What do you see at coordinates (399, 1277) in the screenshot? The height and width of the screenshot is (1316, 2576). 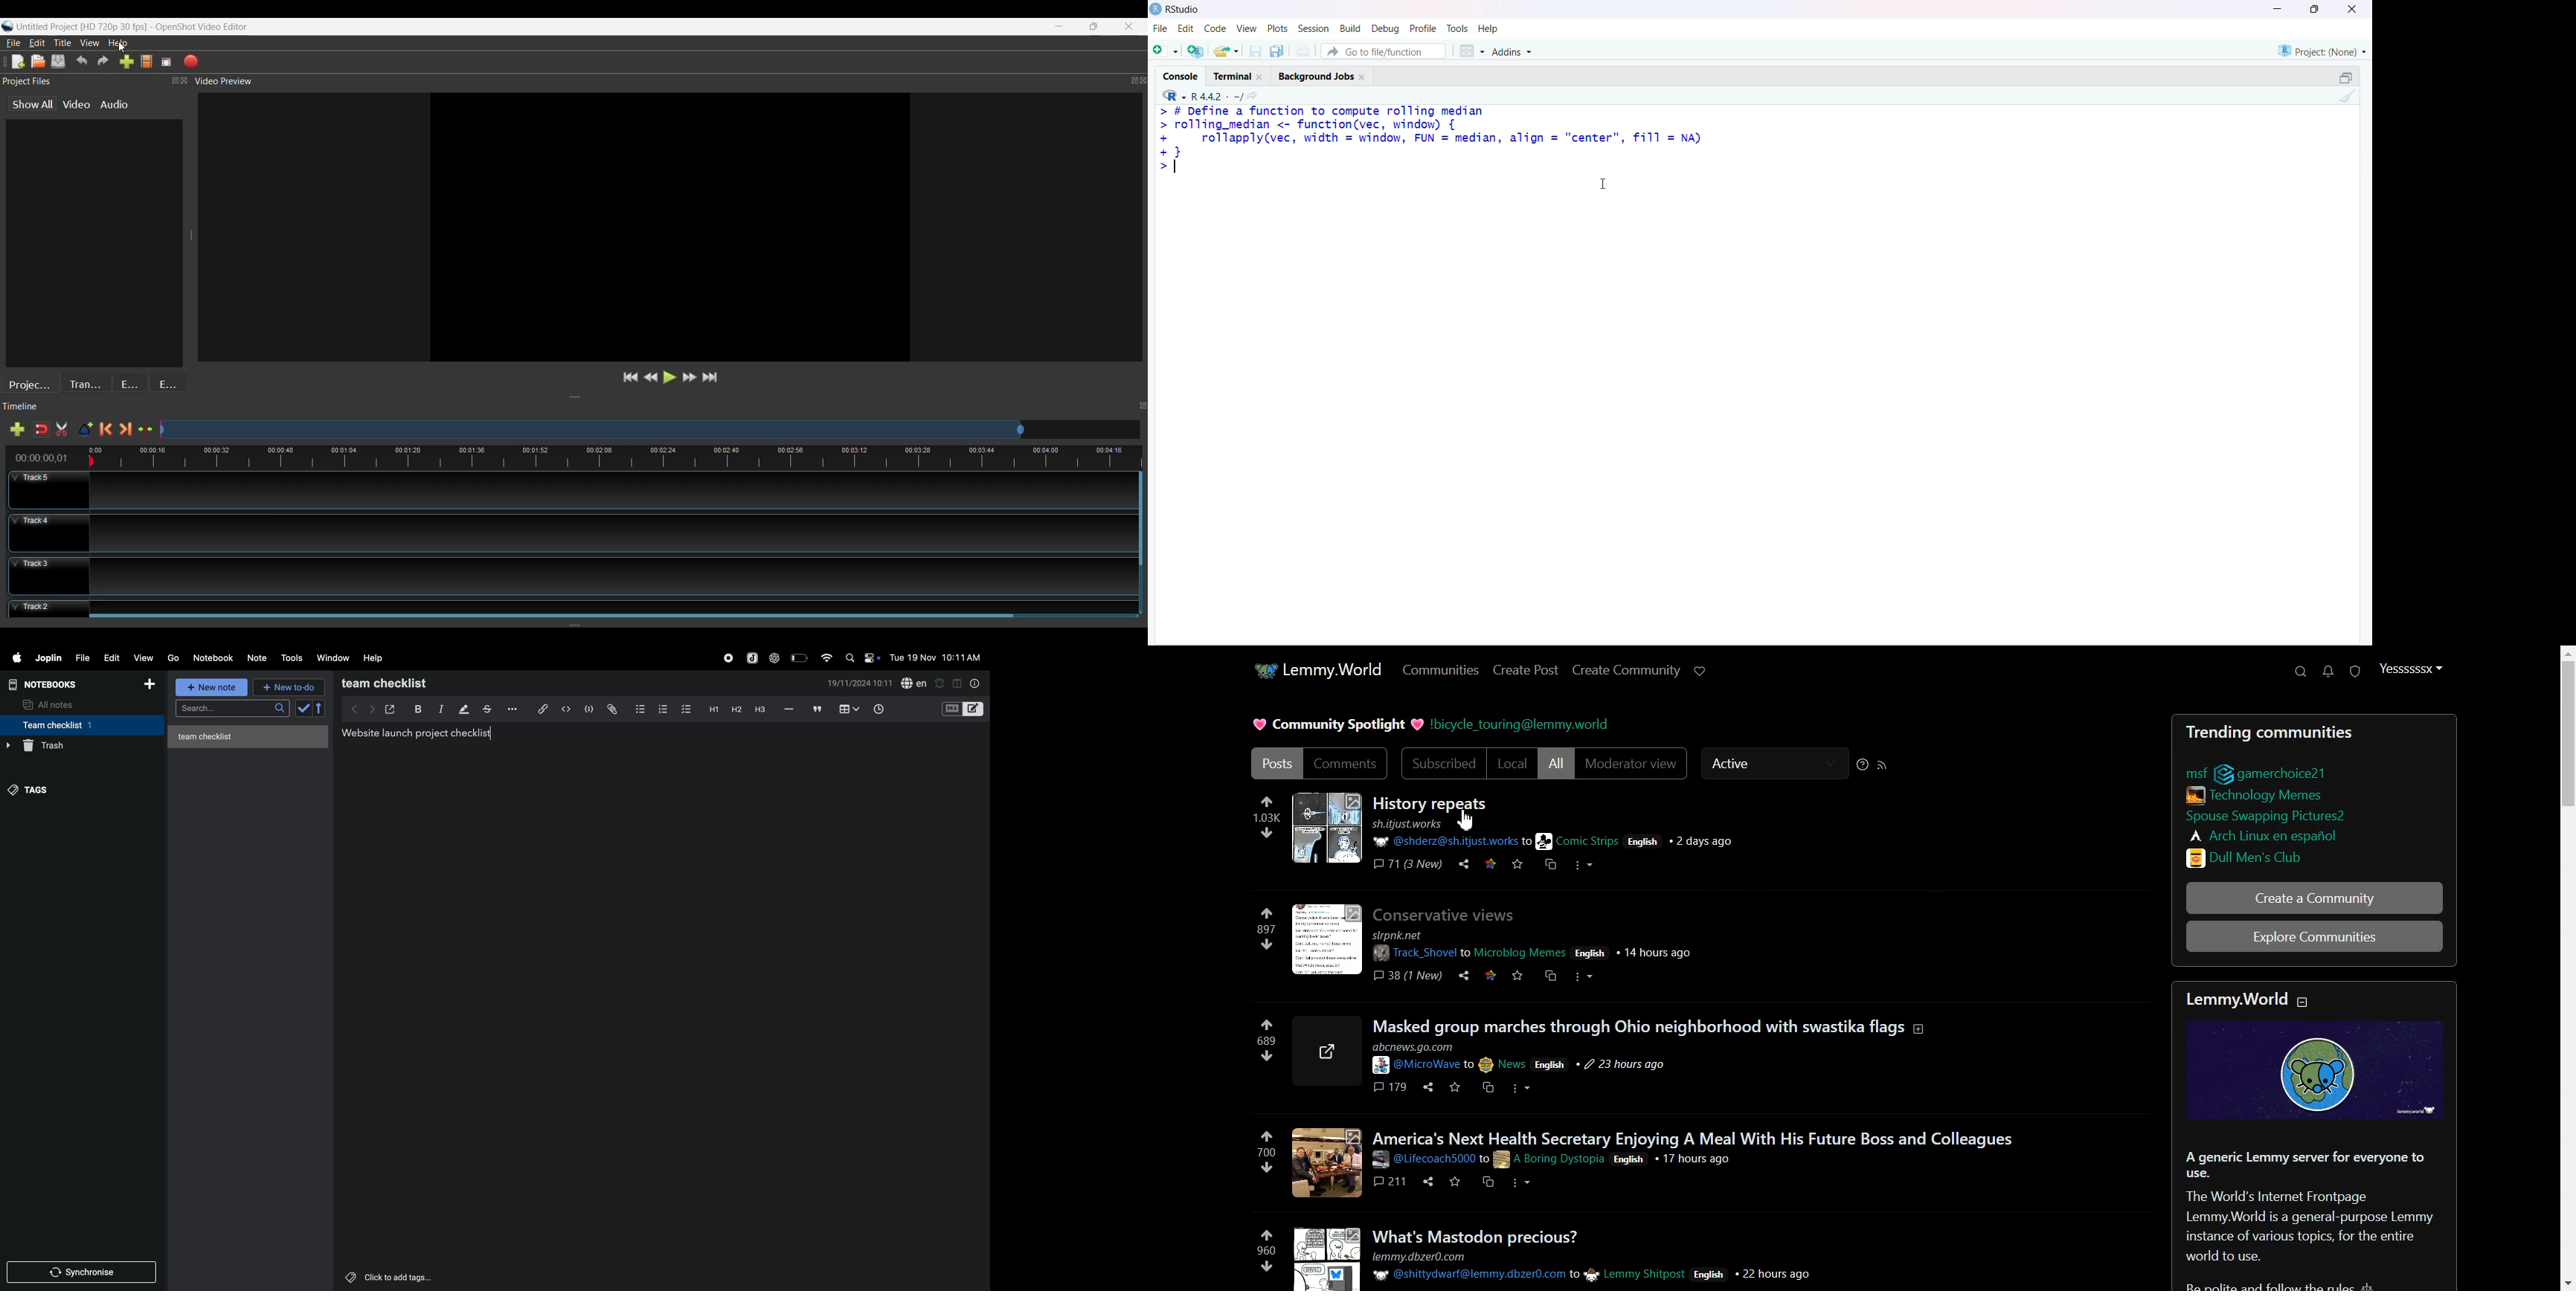 I see `` at bounding box center [399, 1277].